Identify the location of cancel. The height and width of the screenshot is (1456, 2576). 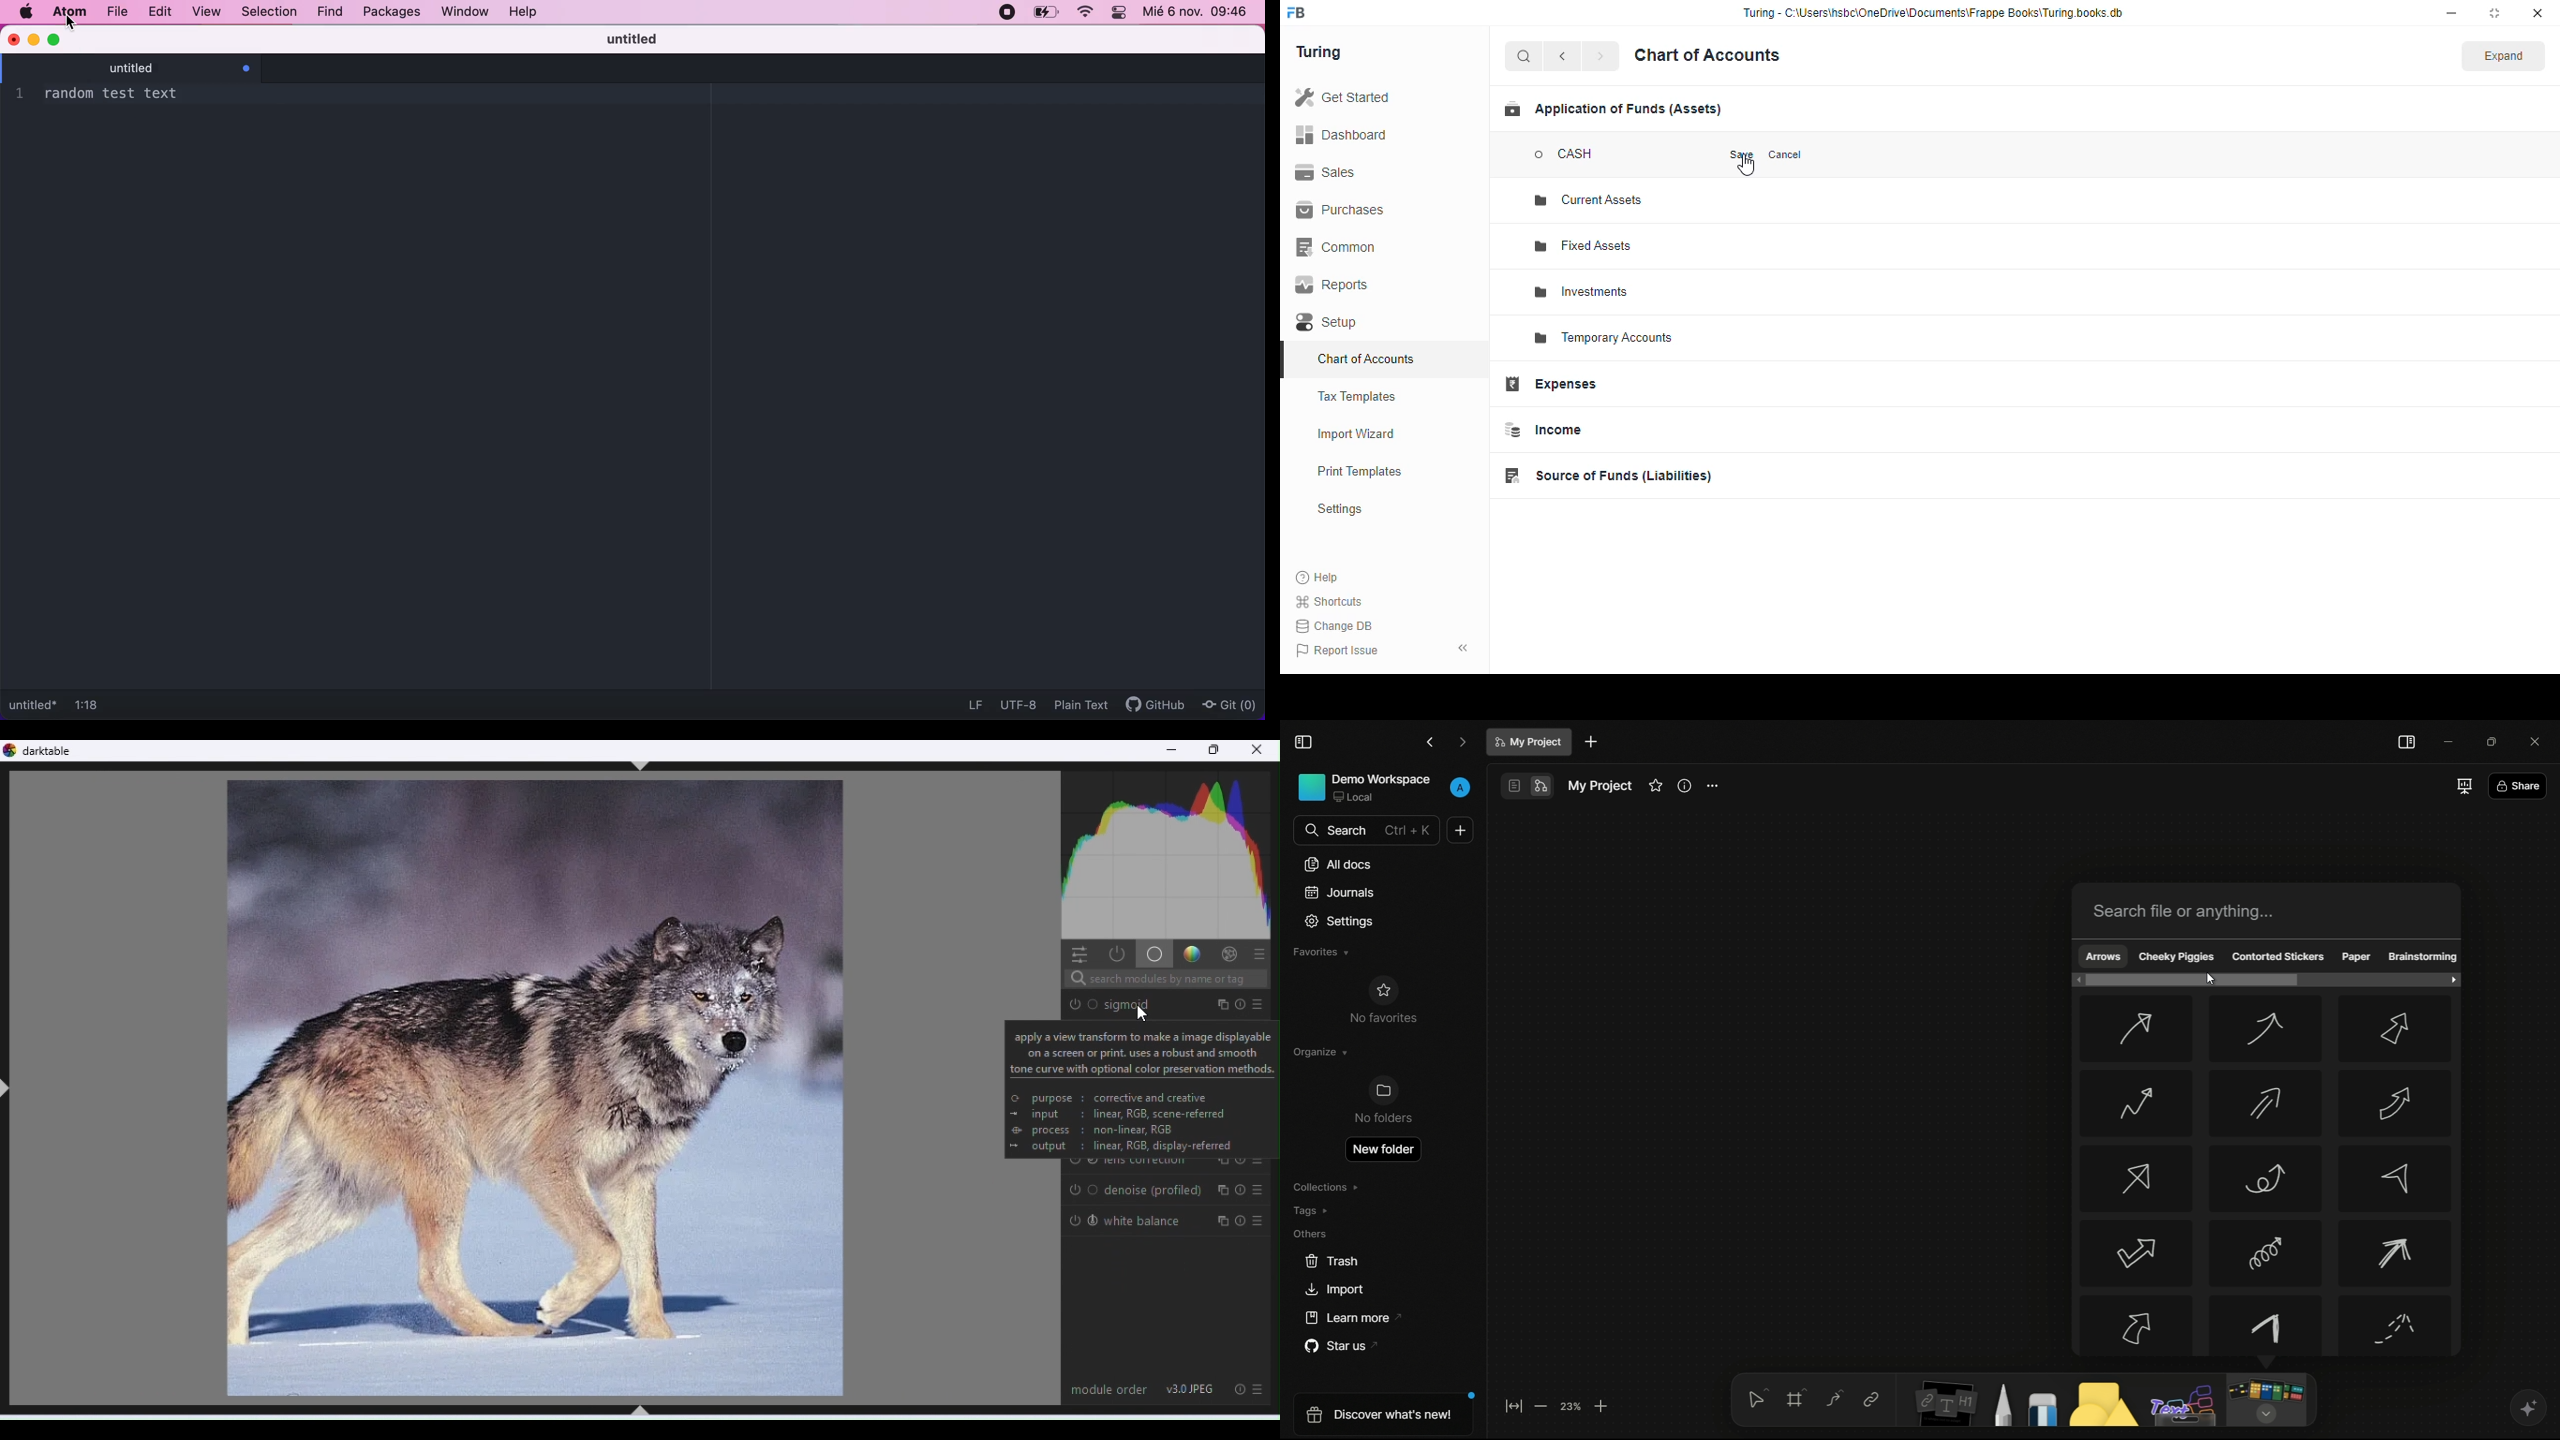
(1785, 156).